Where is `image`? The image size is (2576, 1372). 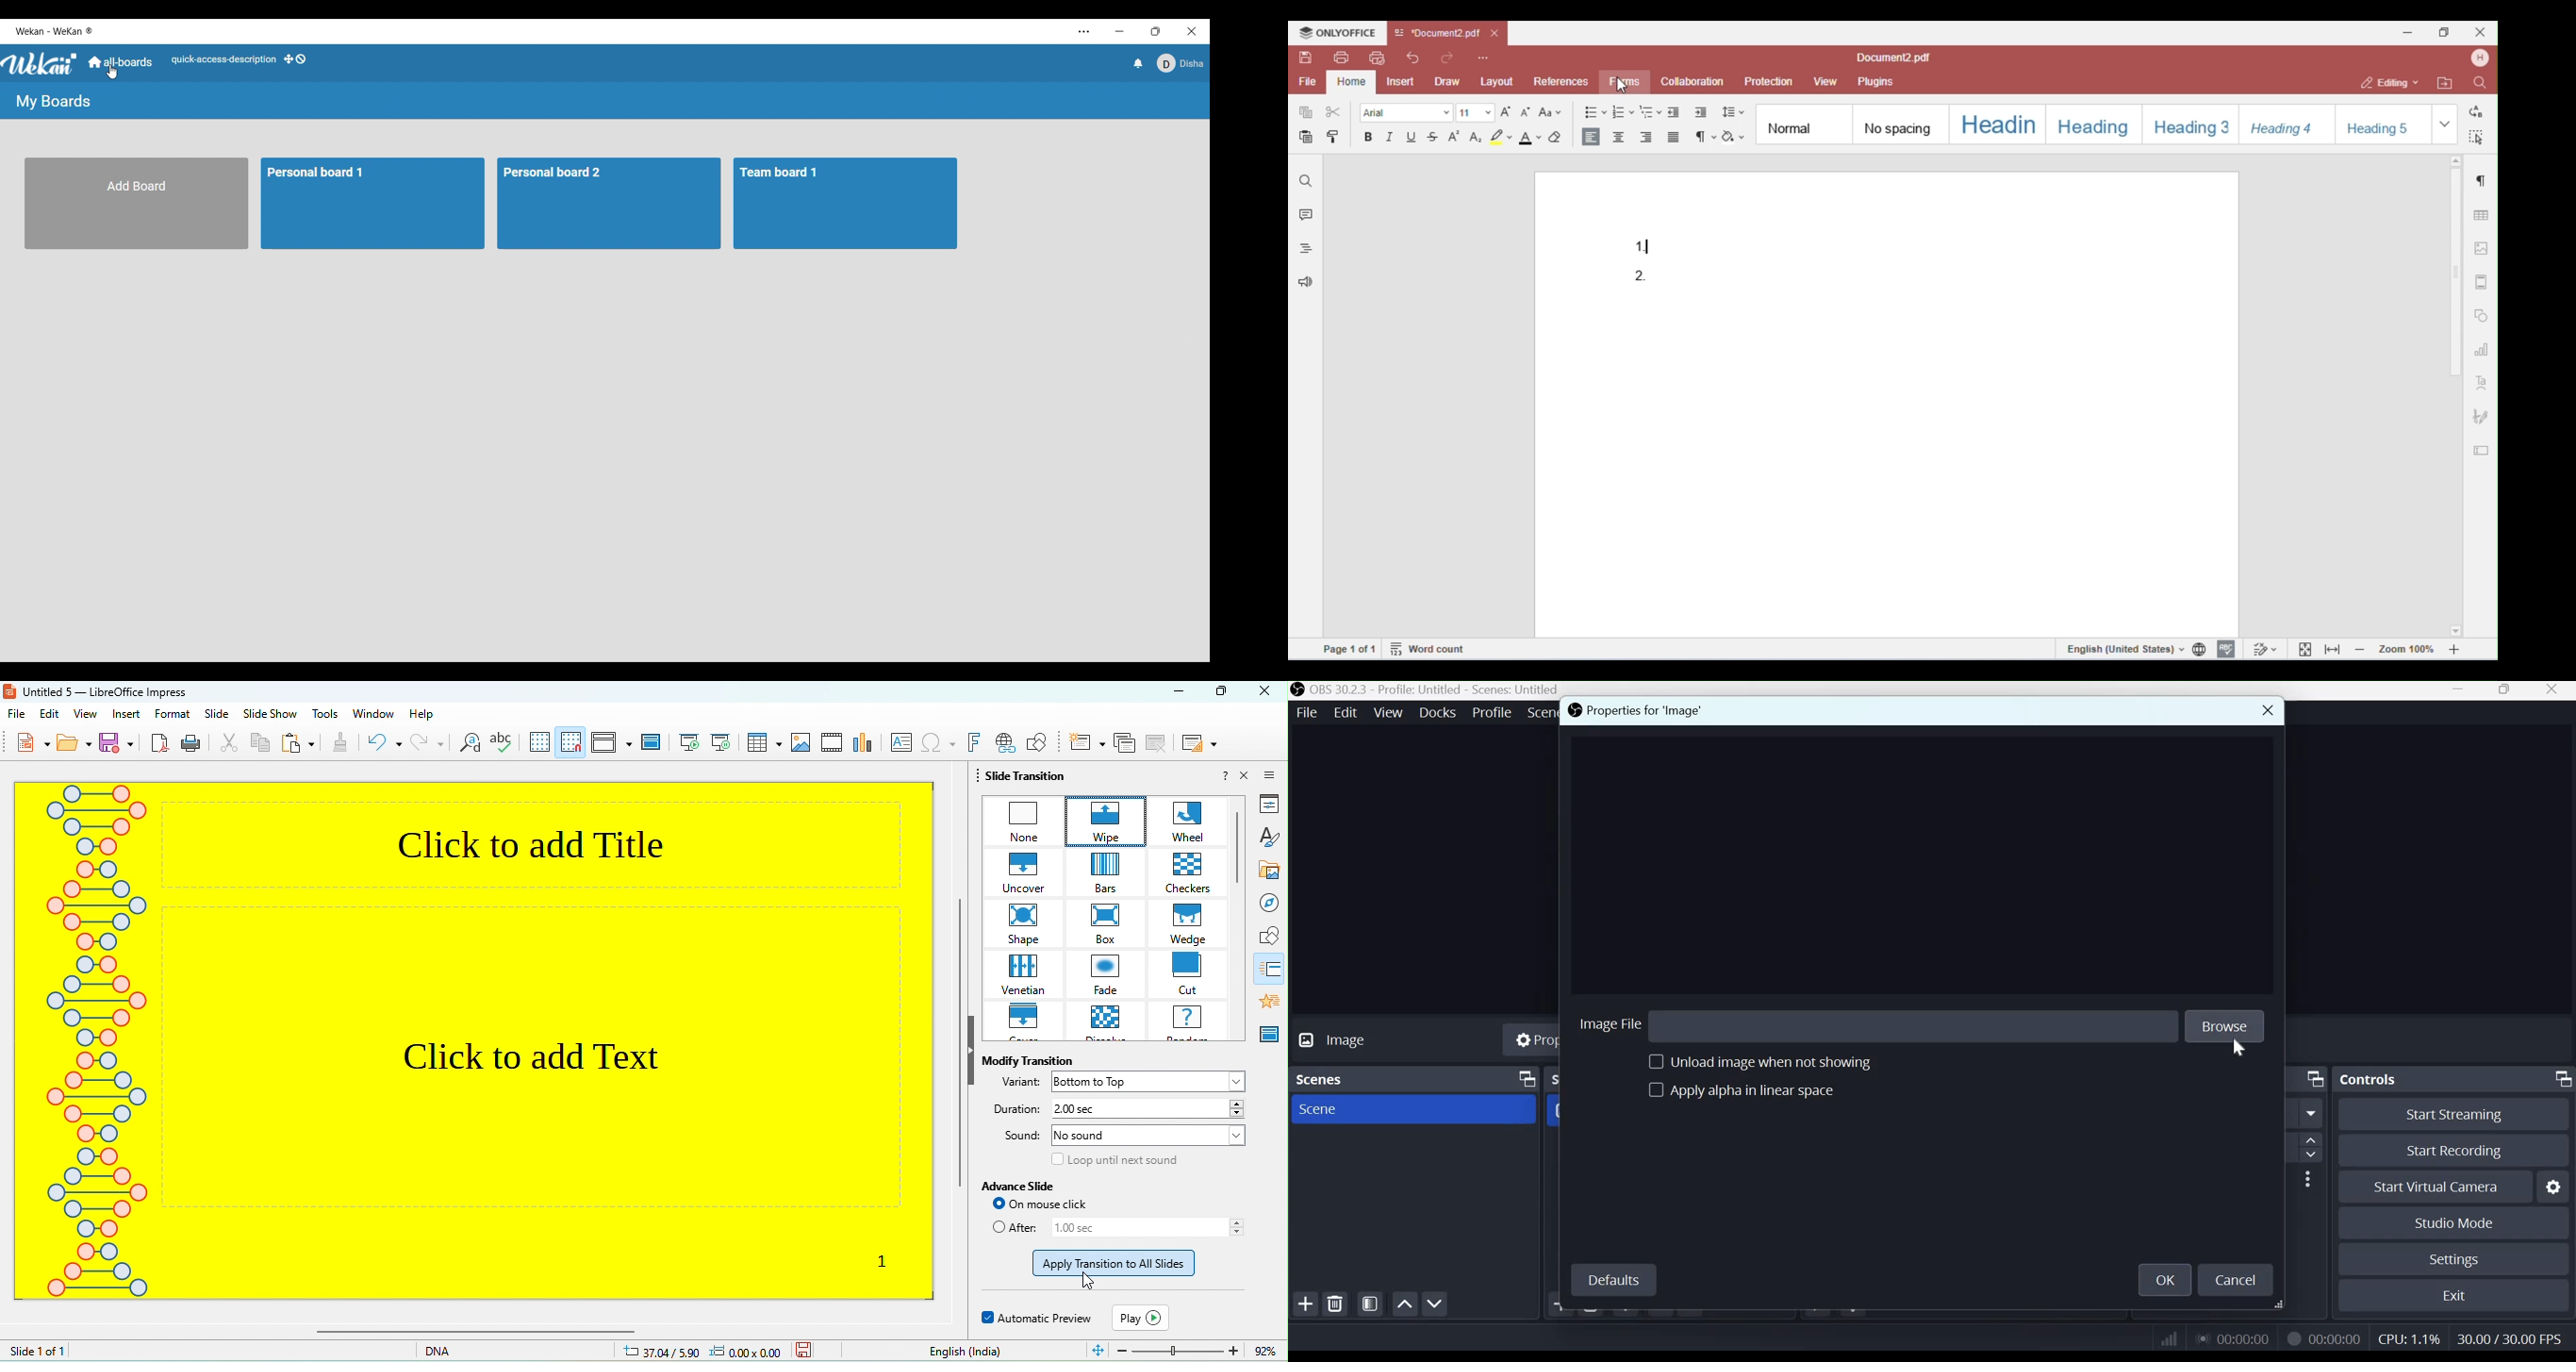 image is located at coordinates (801, 742).